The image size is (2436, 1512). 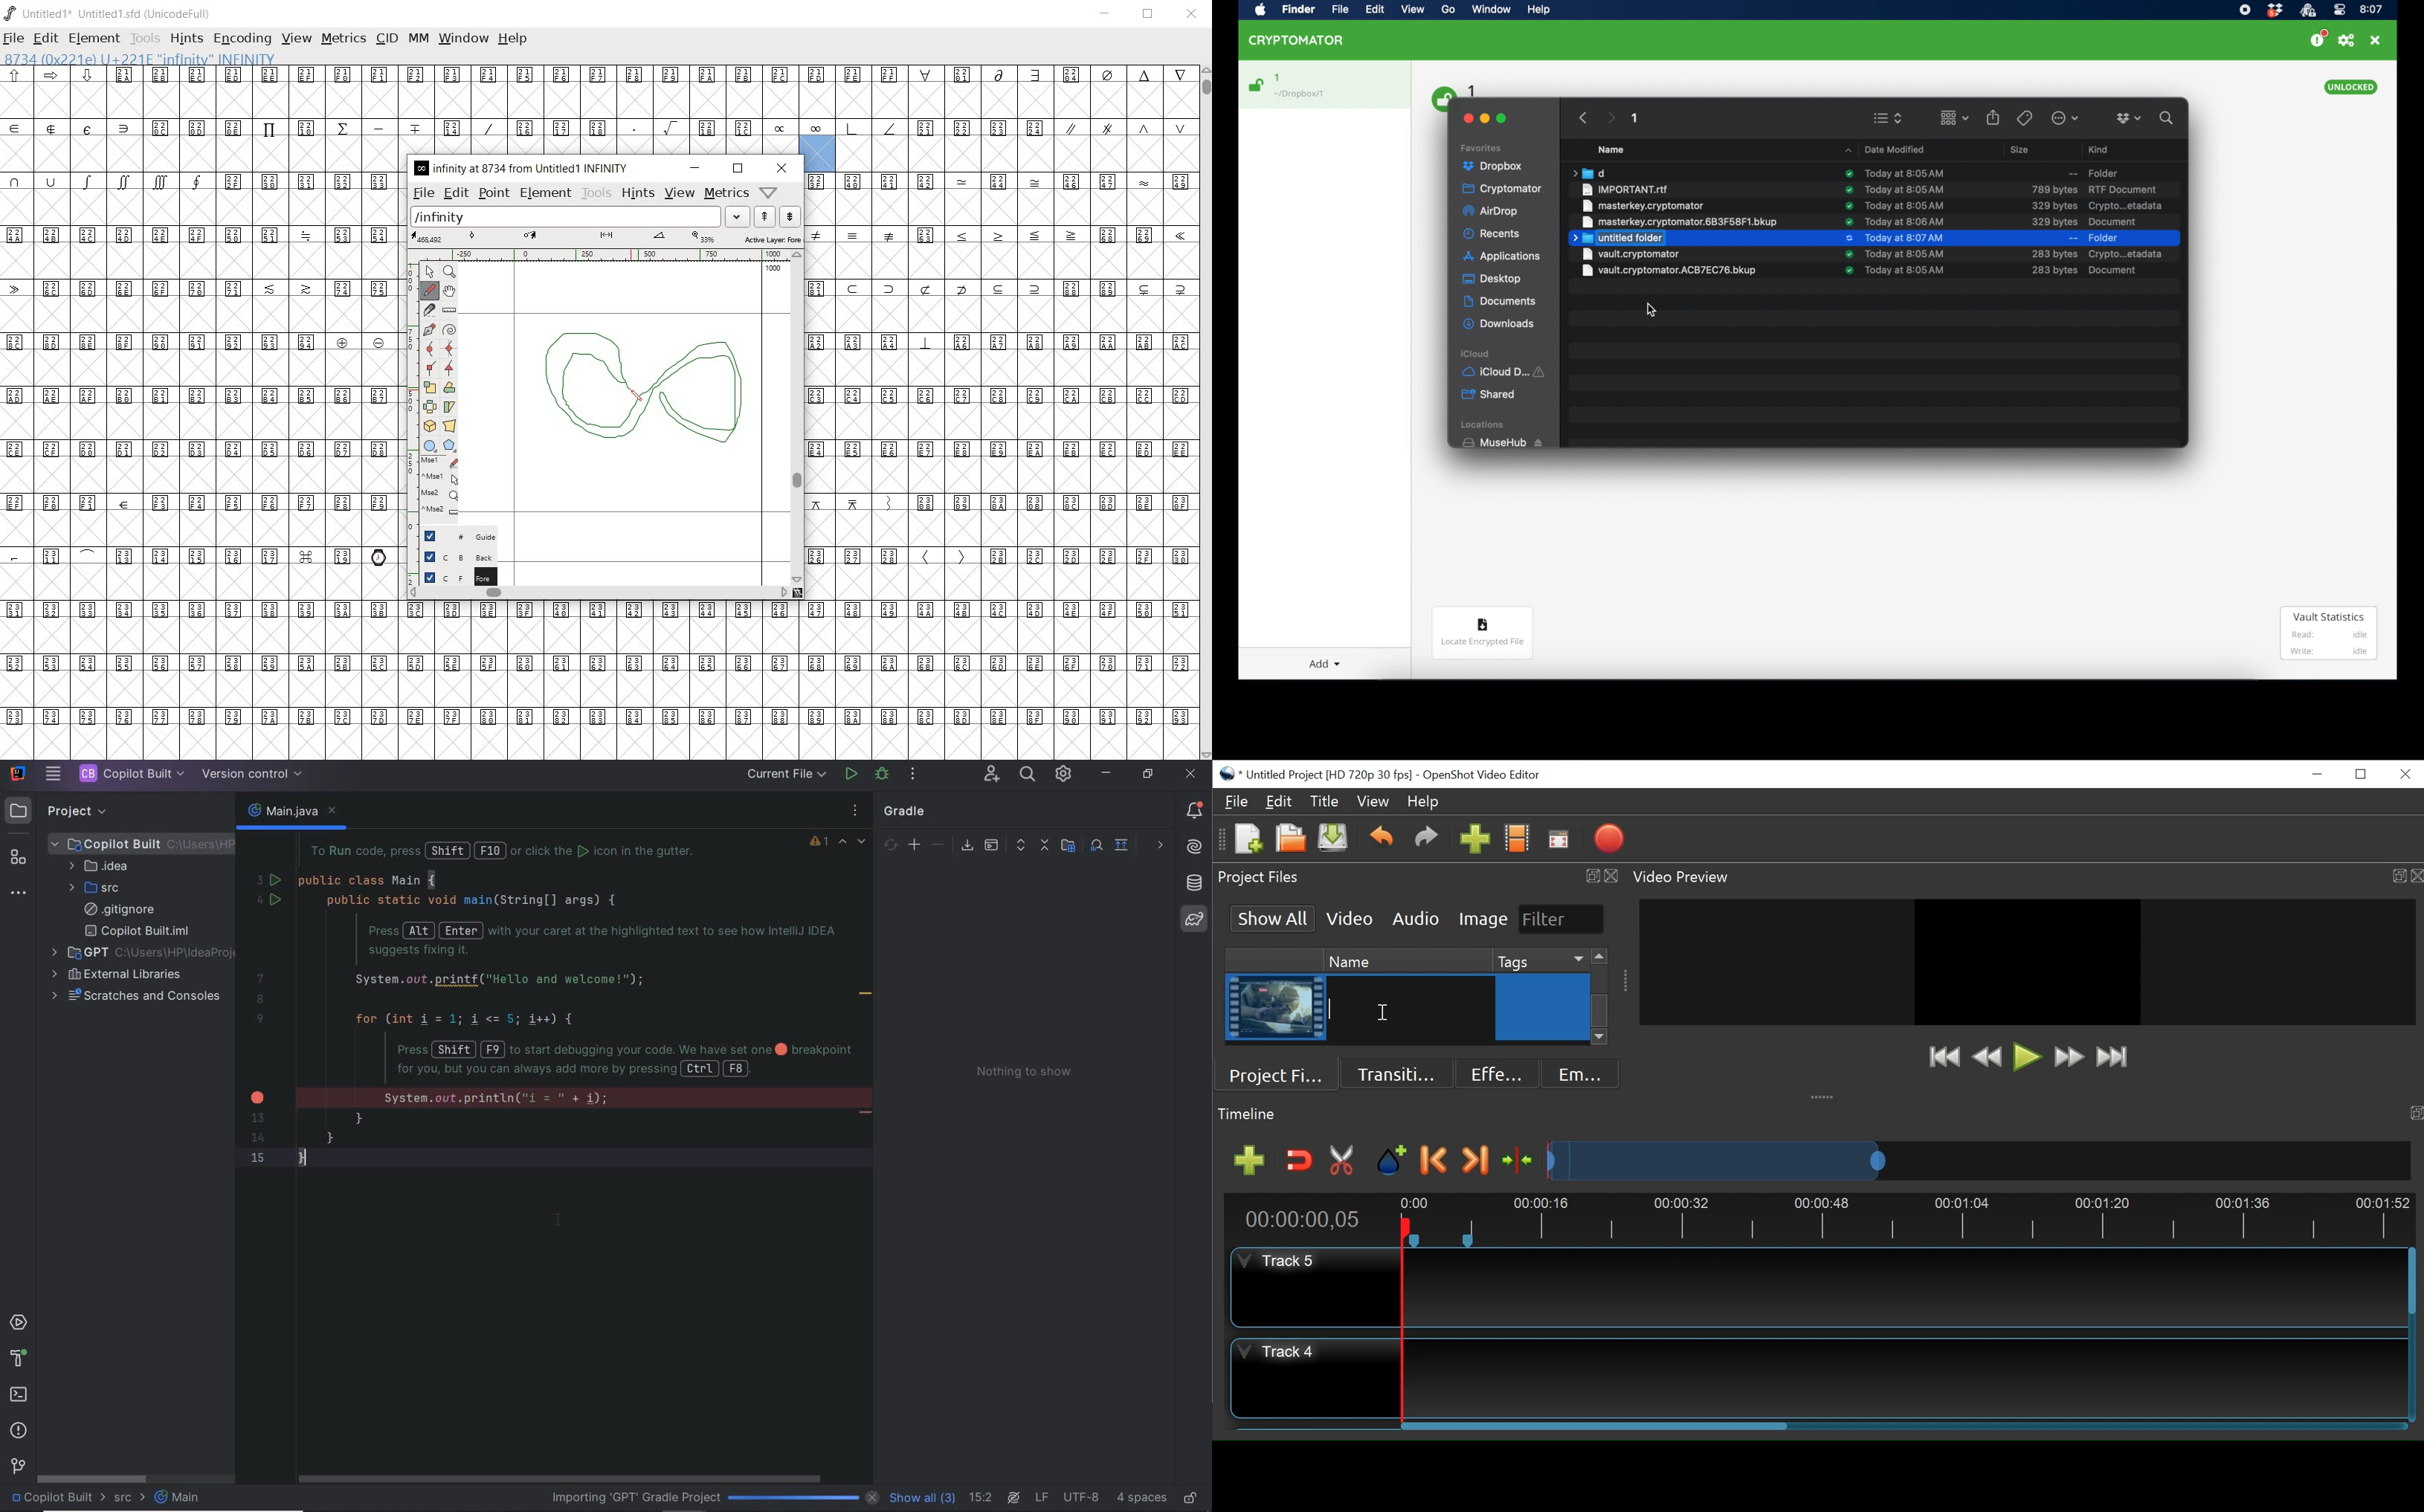 What do you see at coordinates (1904, 239) in the screenshot?
I see `date` at bounding box center [1904, 239].